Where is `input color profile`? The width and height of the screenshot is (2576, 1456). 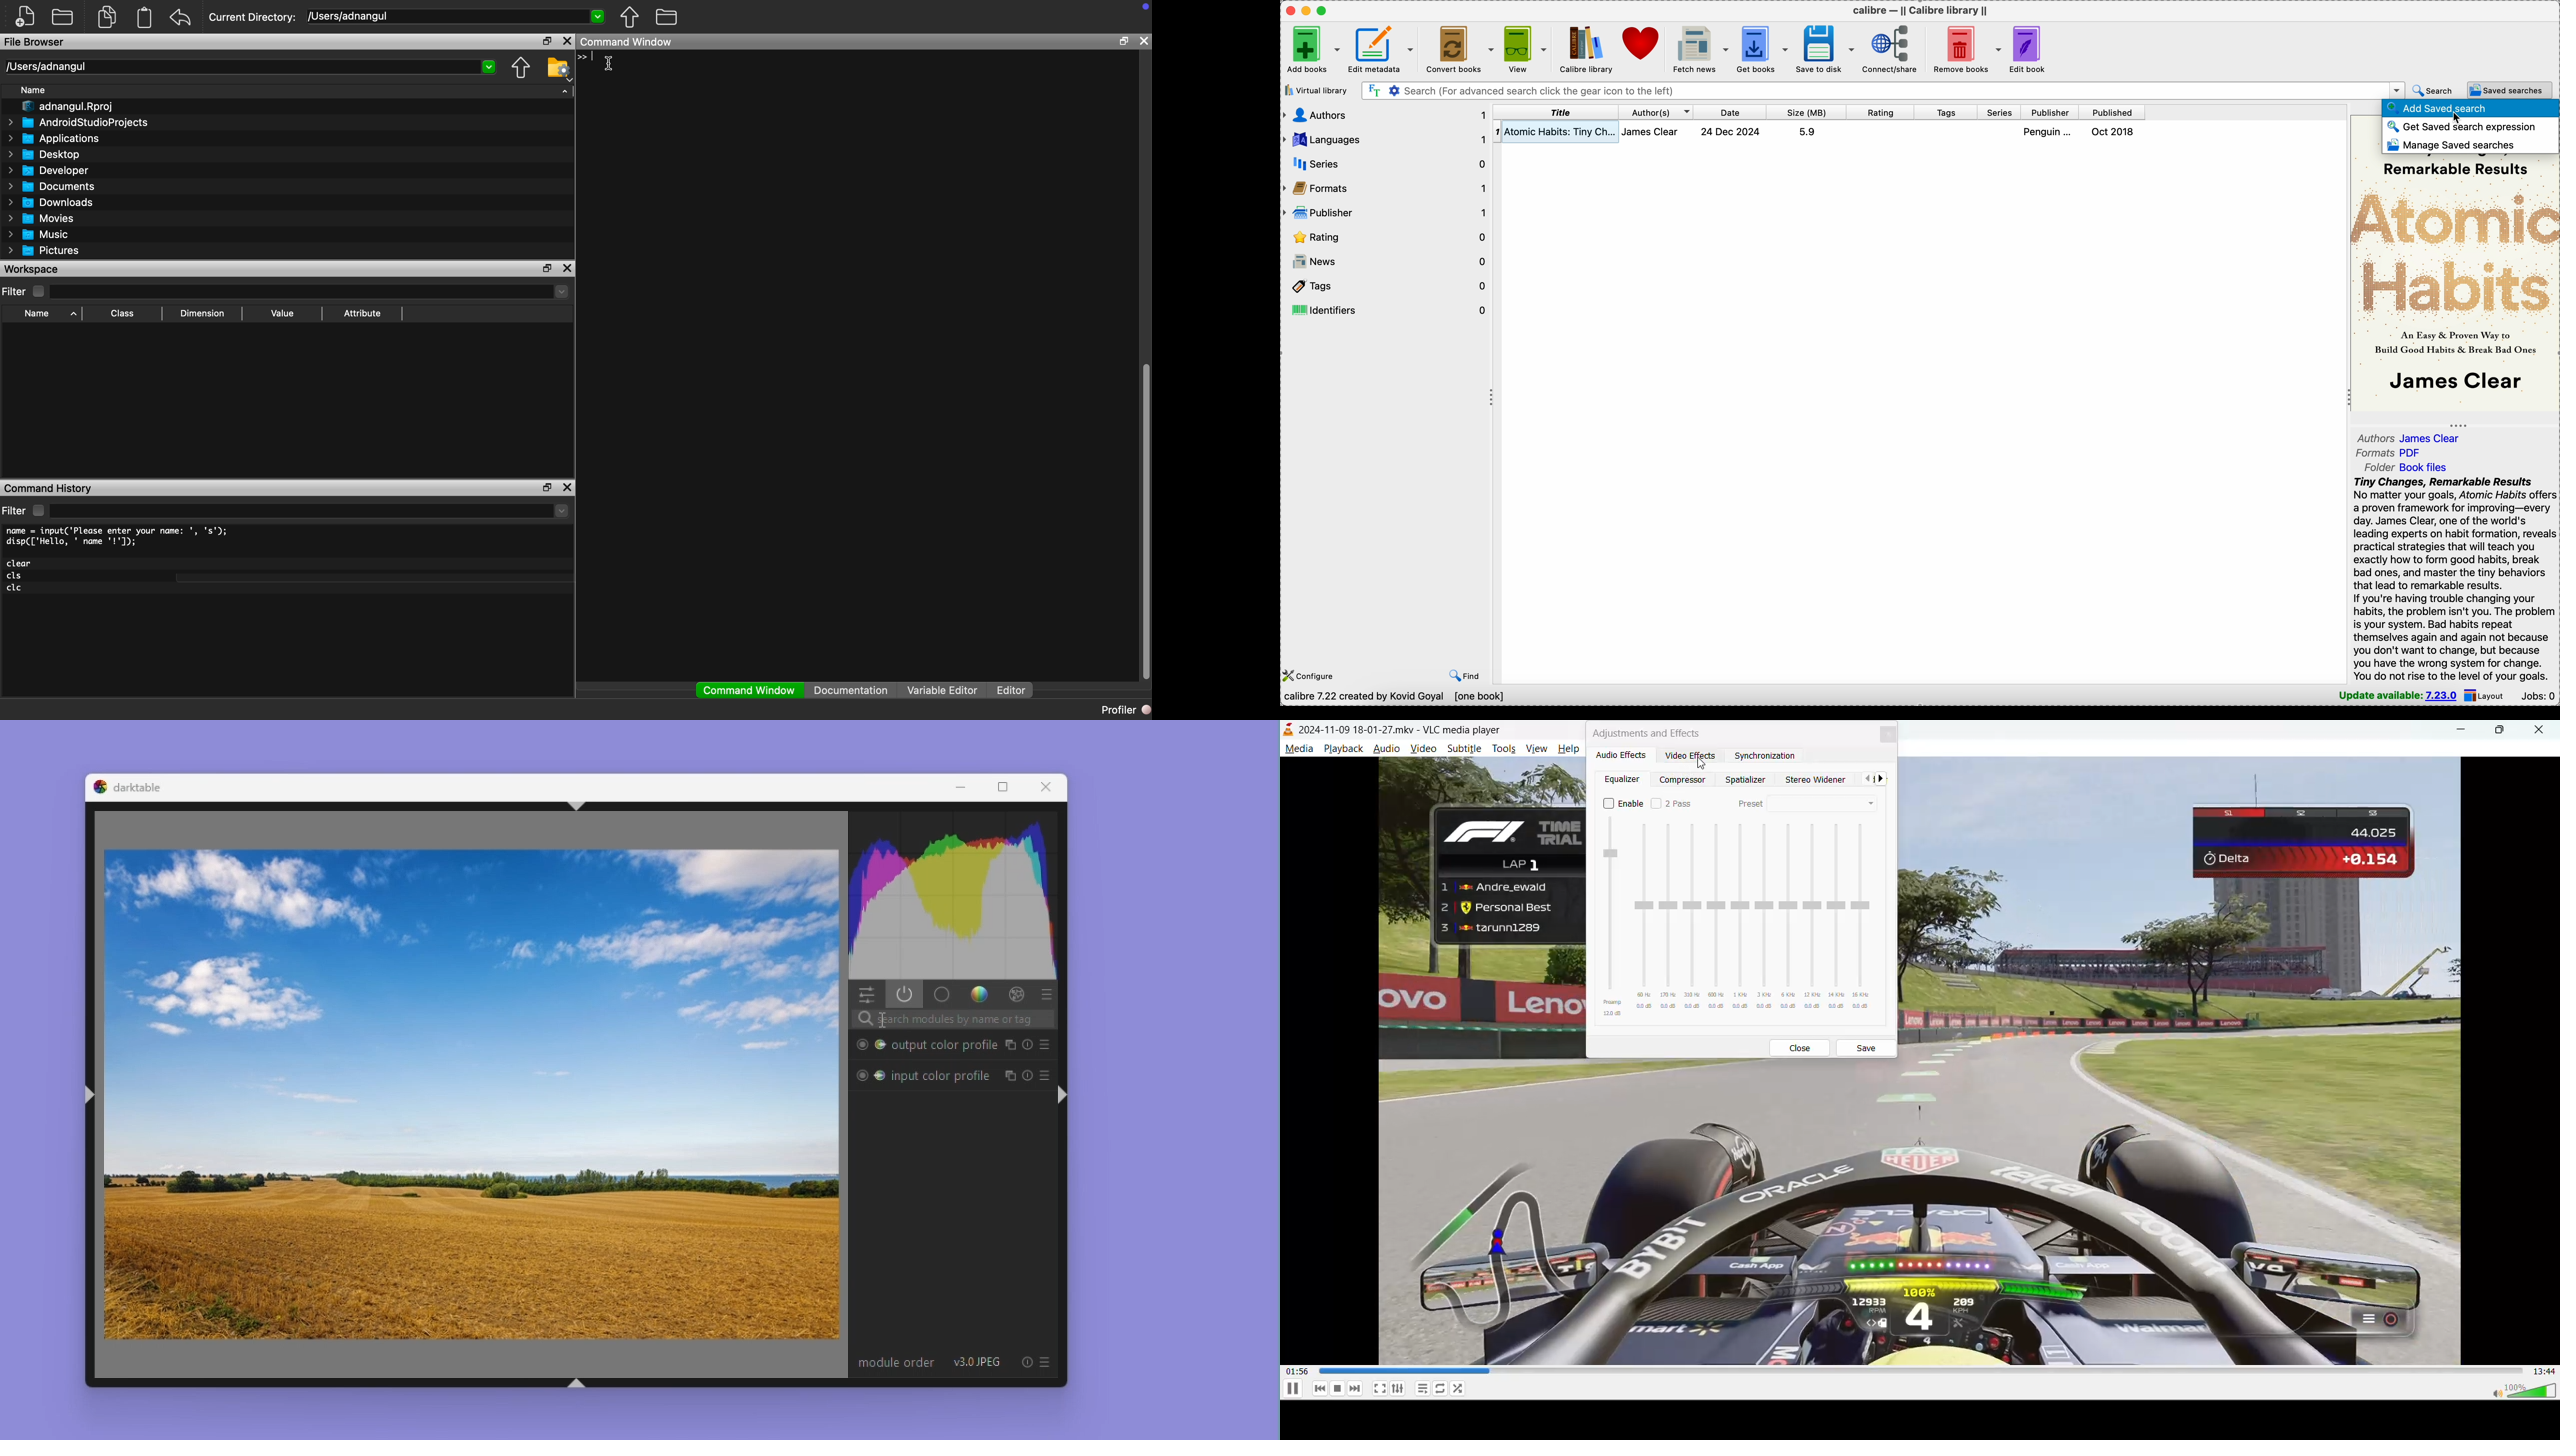 input color profile is located at coordinates (942, 1075).